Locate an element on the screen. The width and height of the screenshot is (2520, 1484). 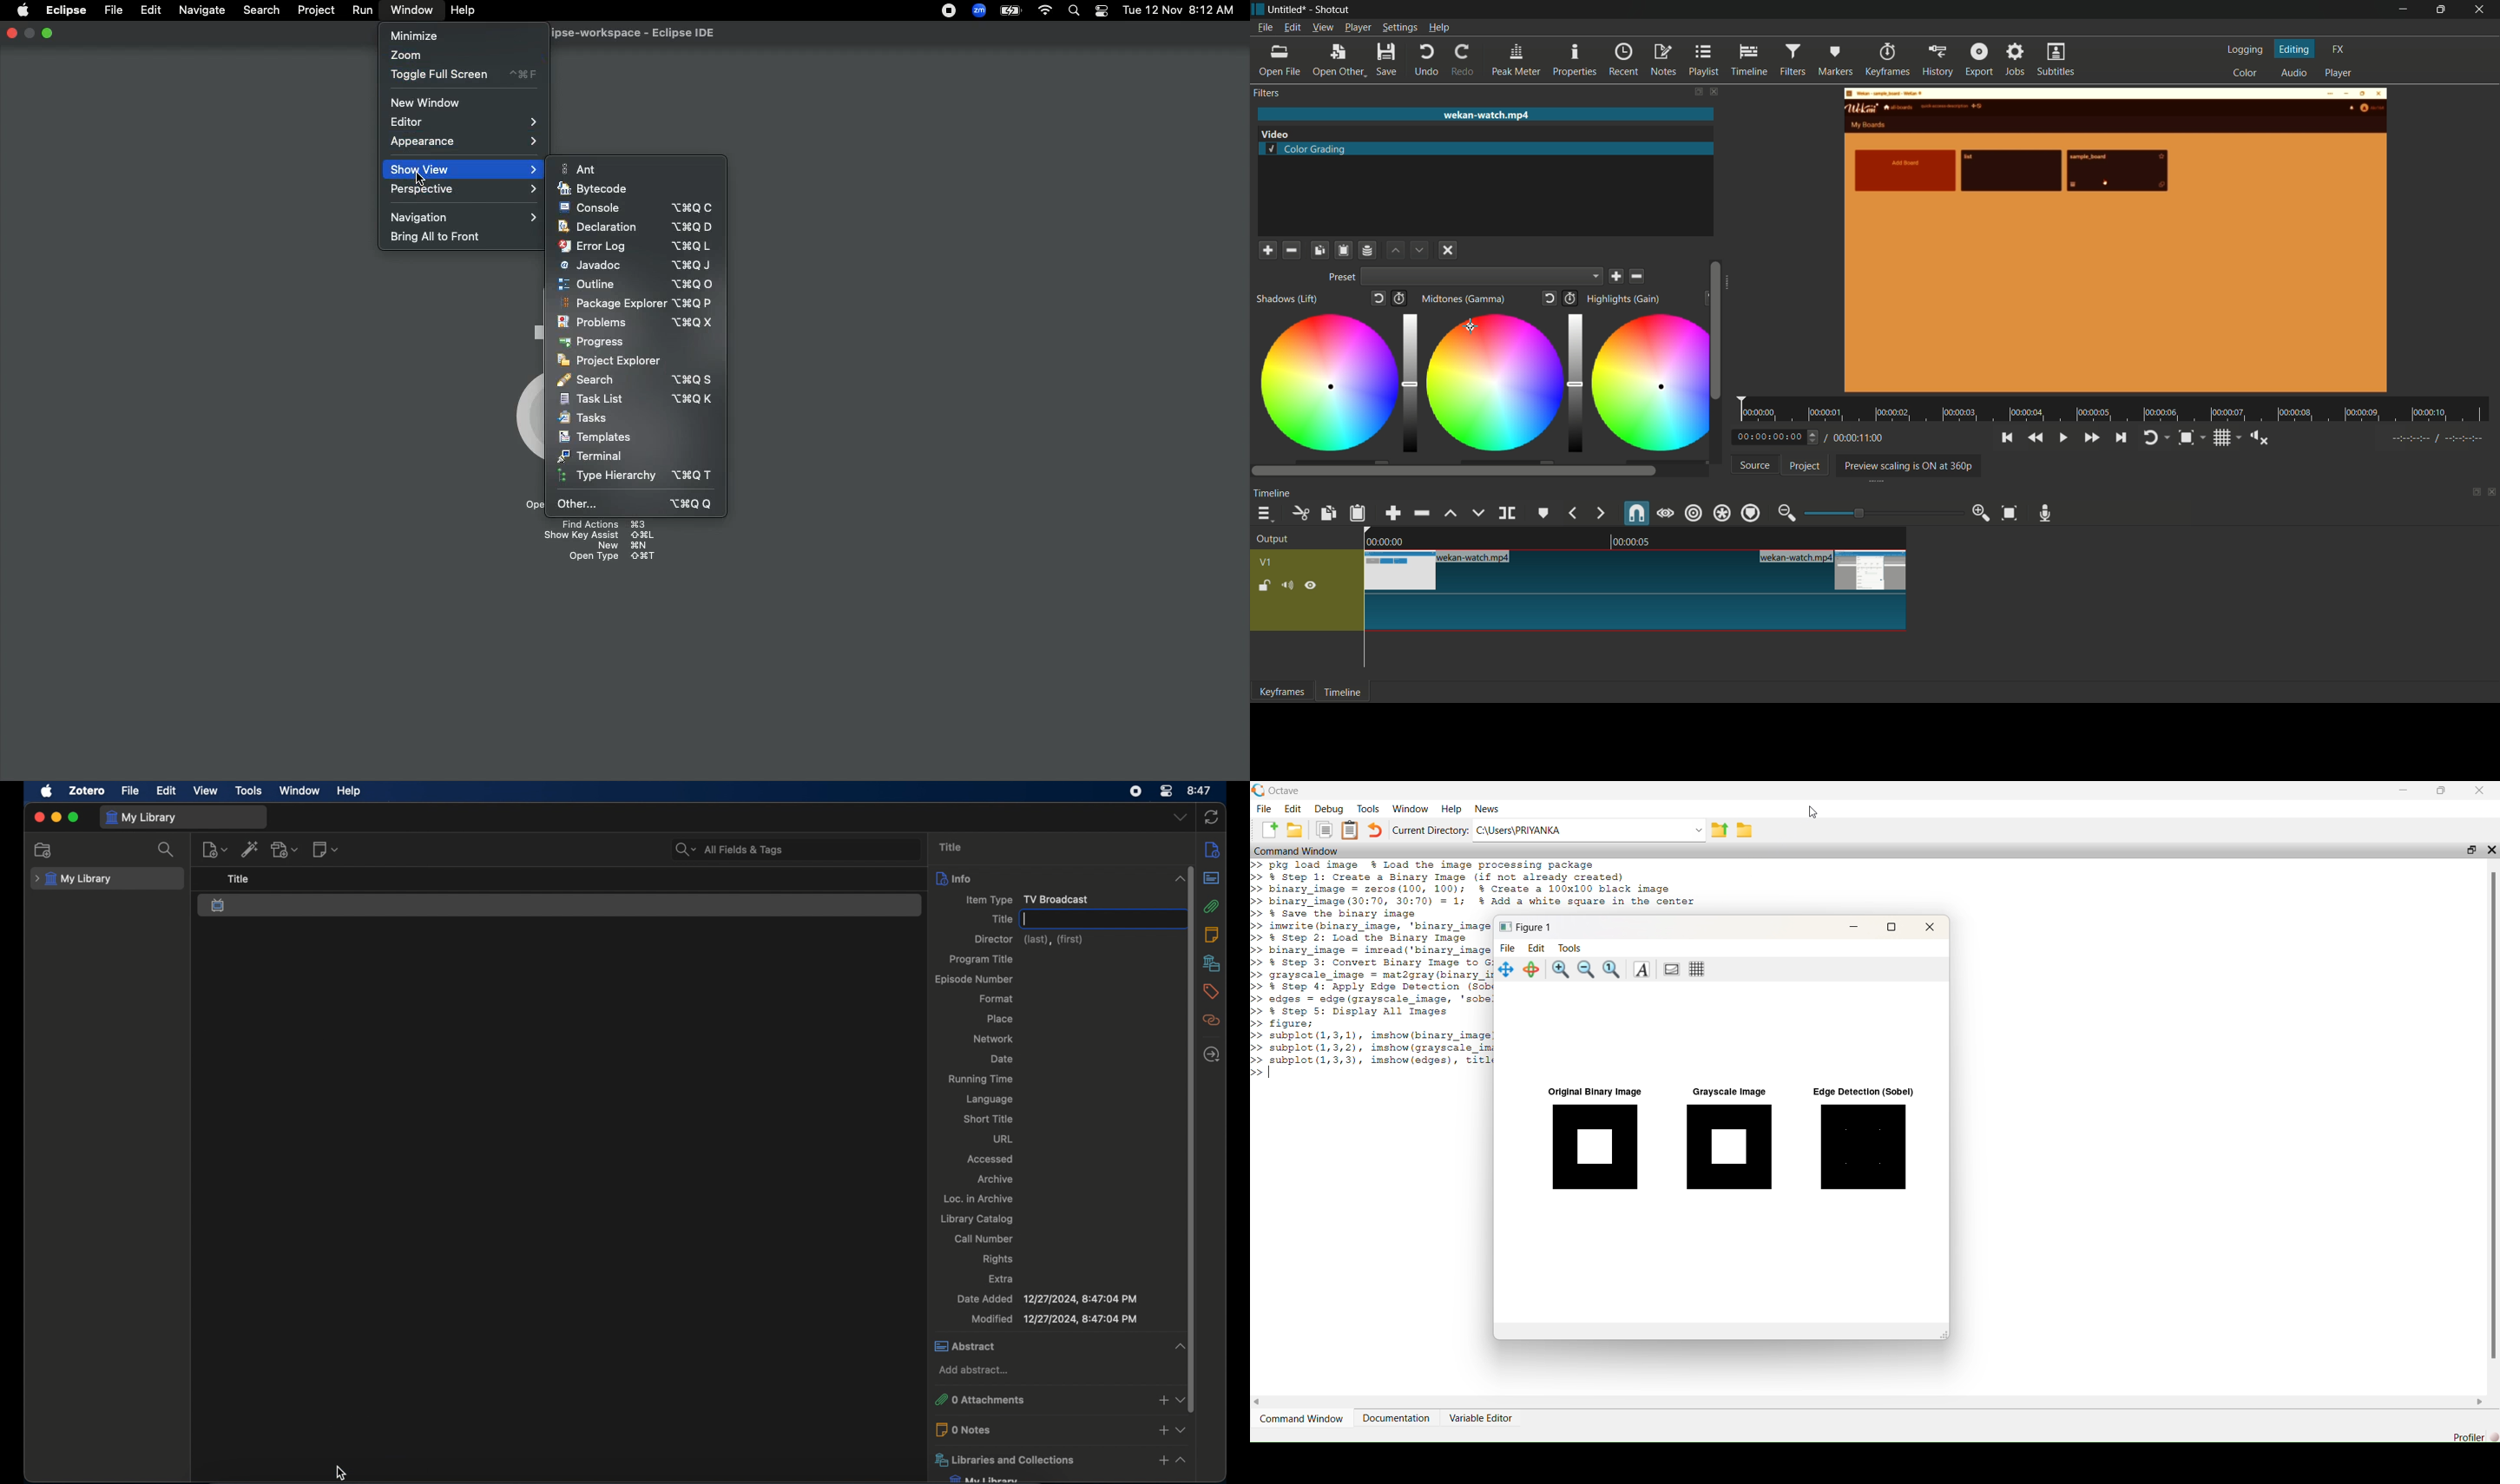
save filter set is located at coordinates (1369, 251).